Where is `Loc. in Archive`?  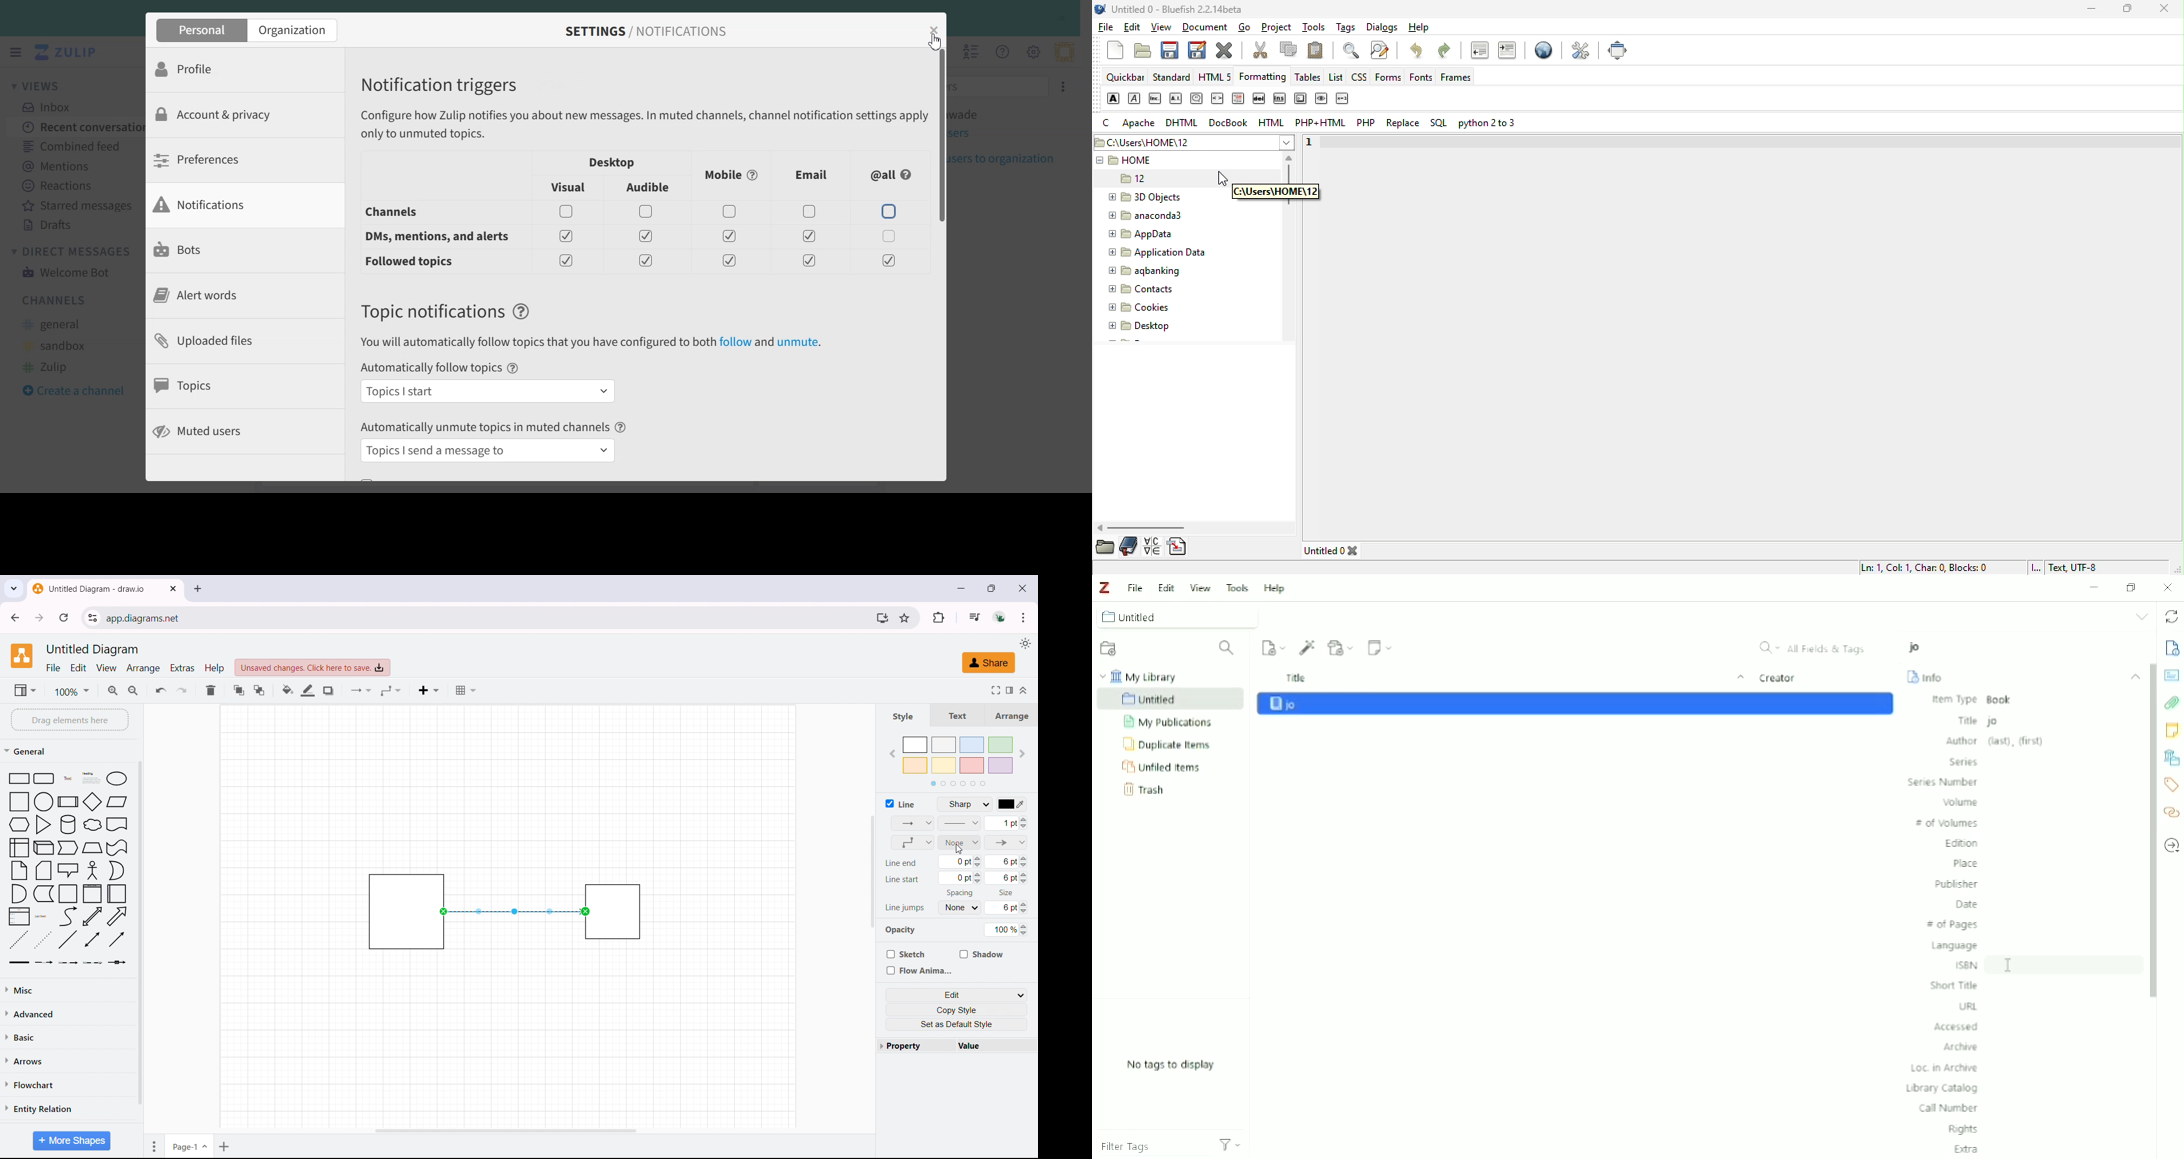 Loc. in Archive is located at coordinates (1945, 1069).